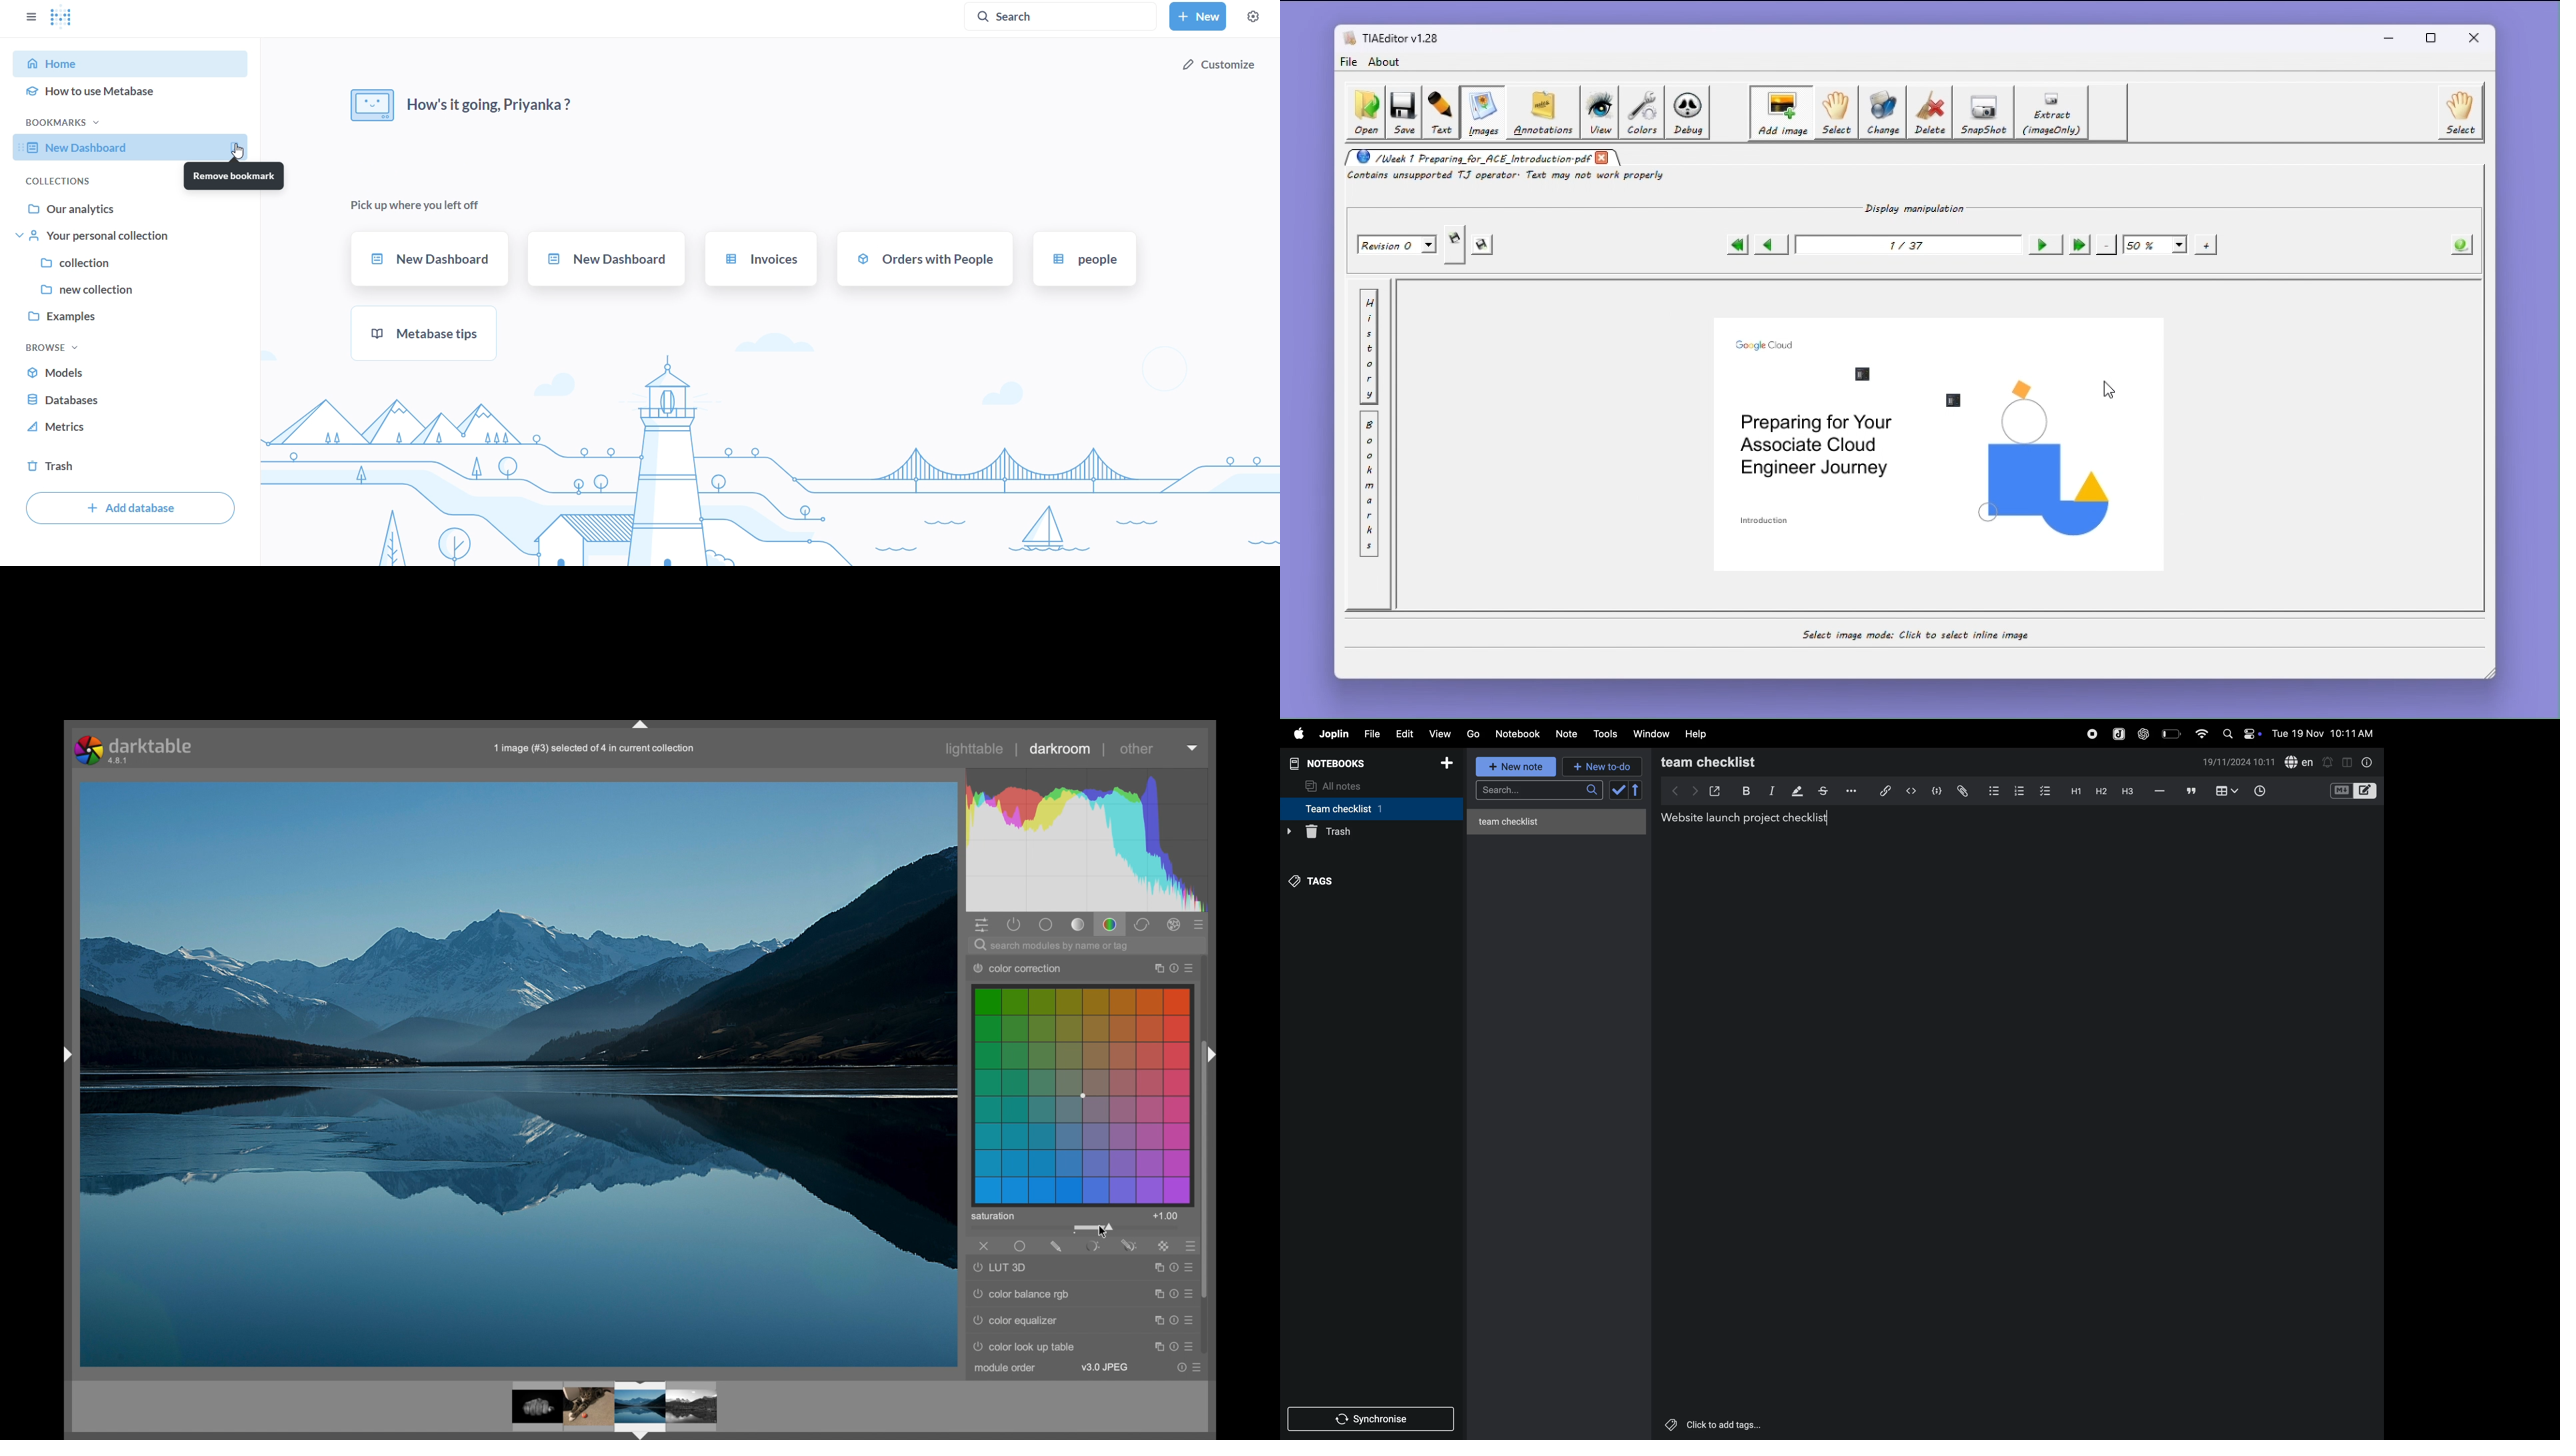 The width and height of the screenshot is (2576, 1456). Describe the element at coordinates (1027, 1347) in the screenshot. I see `color look up table` at that location.